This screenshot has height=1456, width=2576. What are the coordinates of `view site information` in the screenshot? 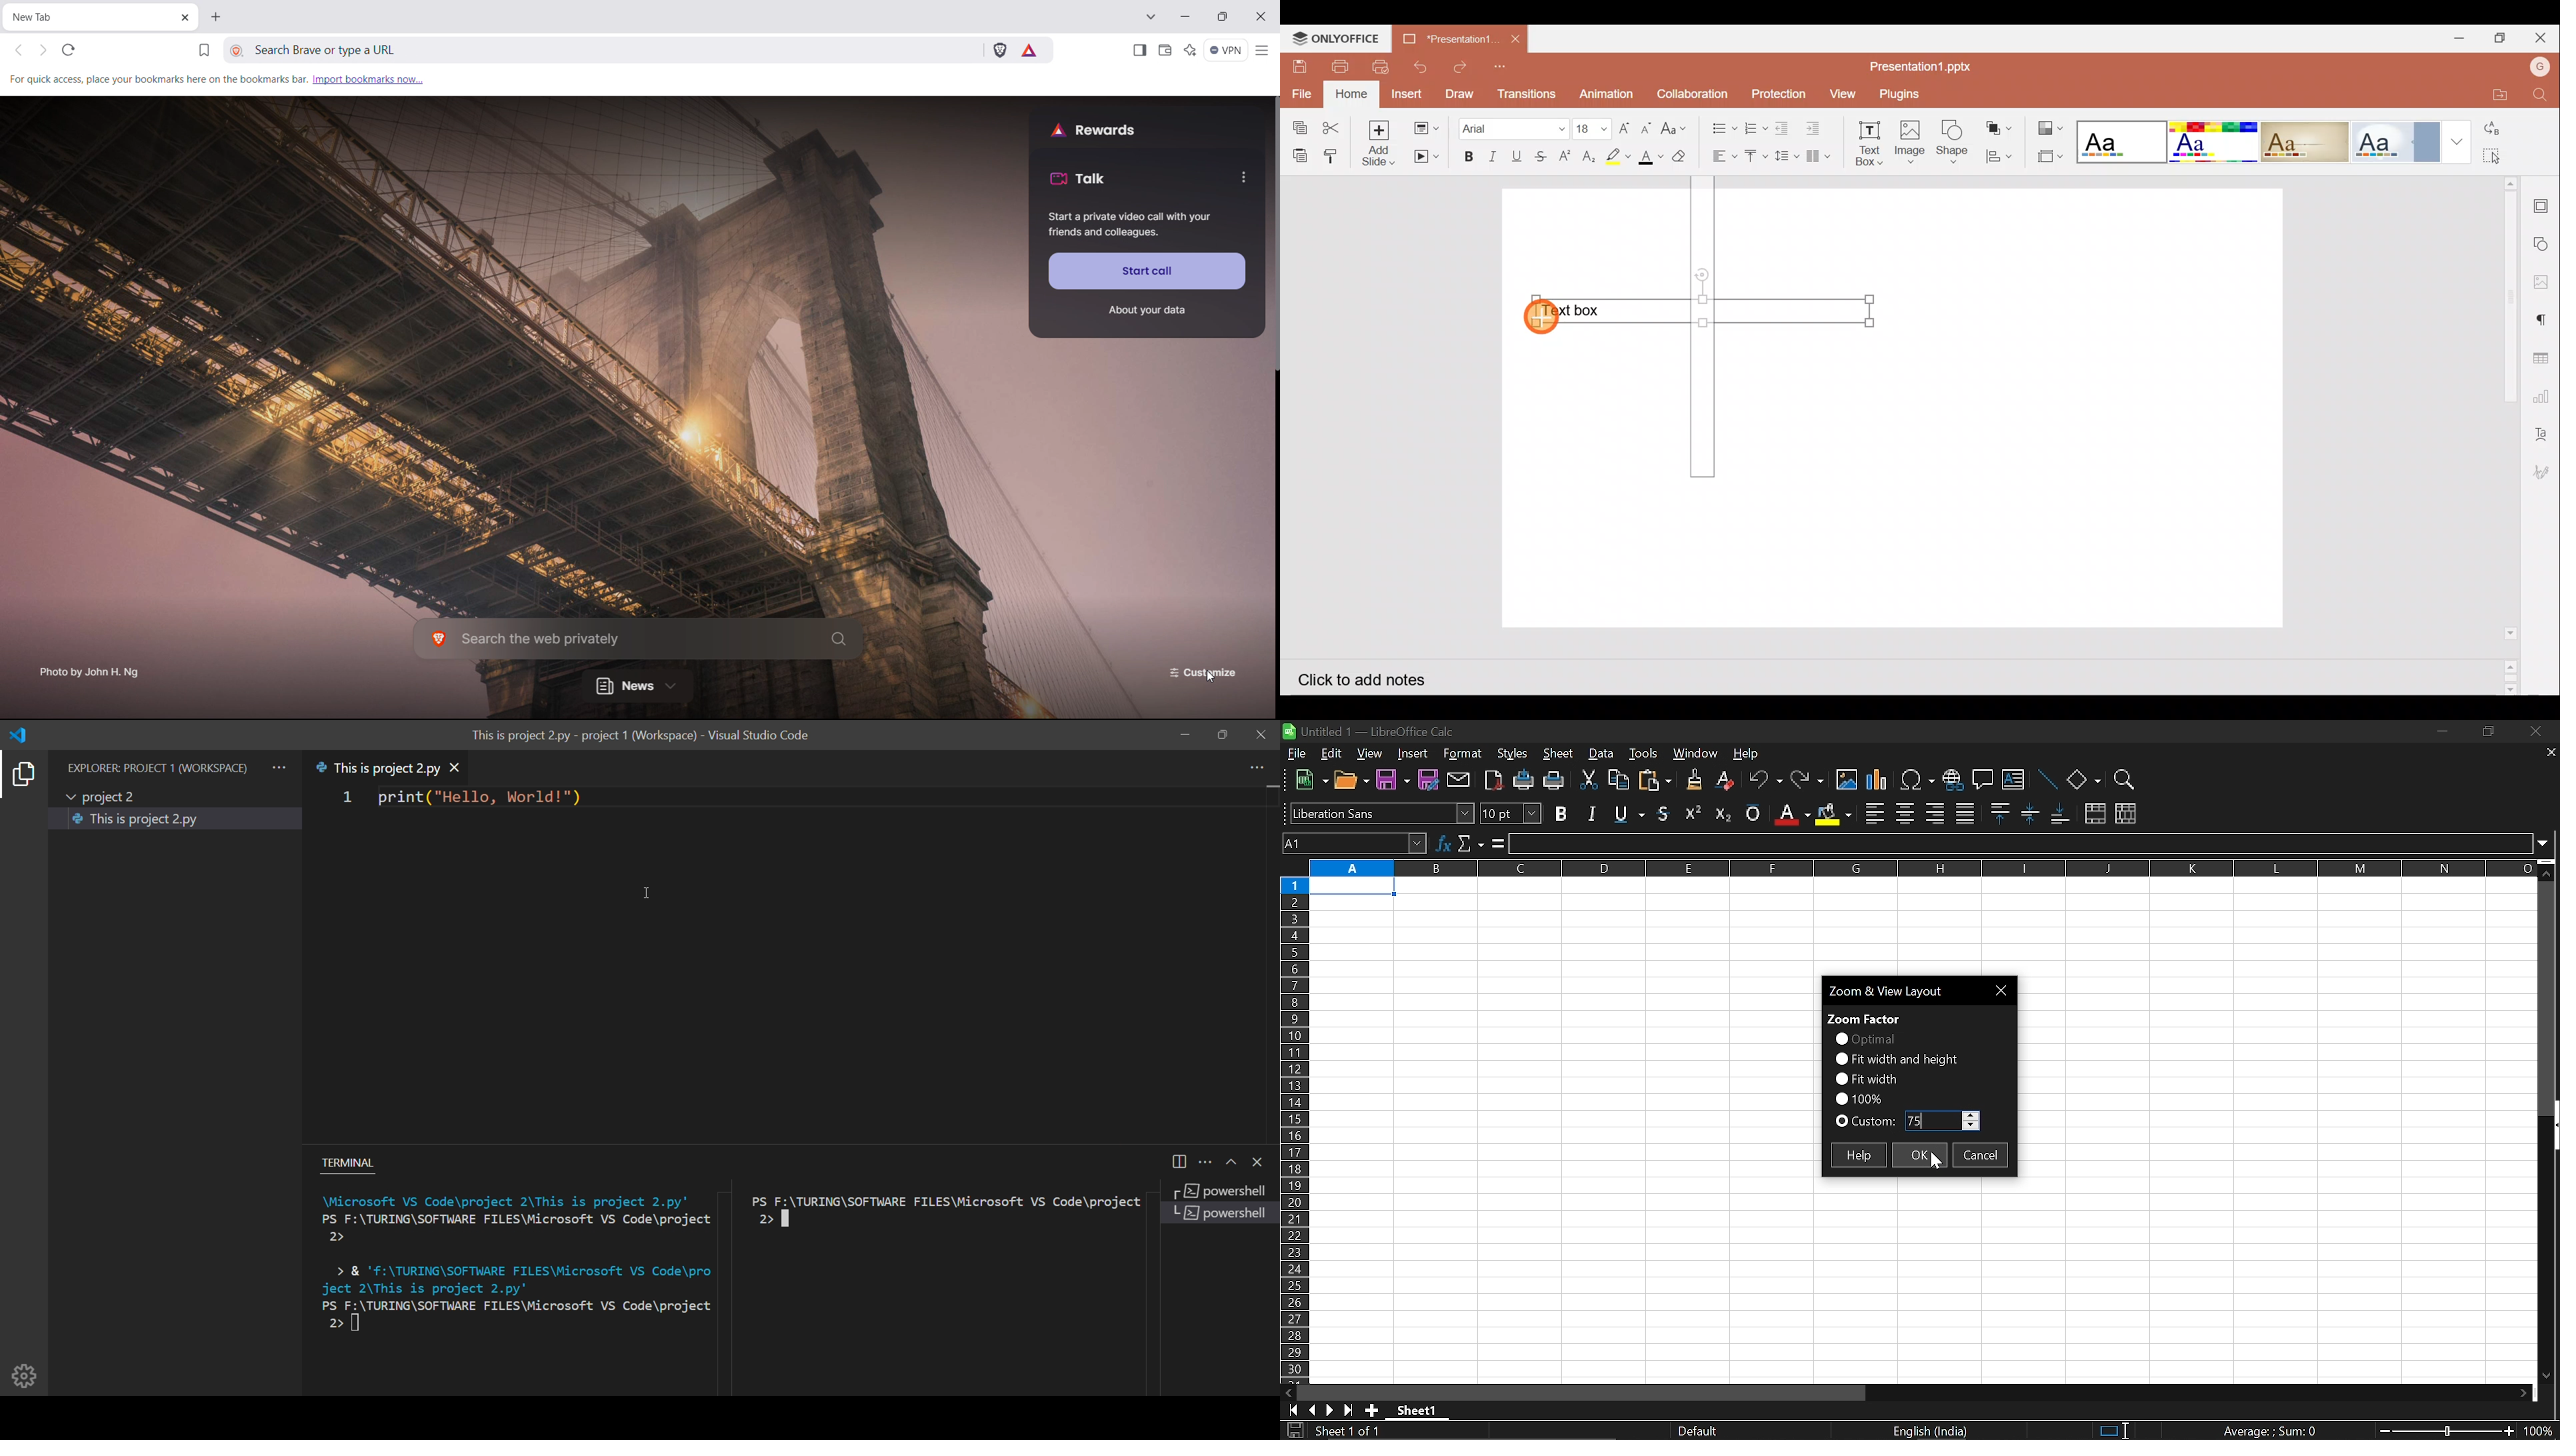 It's located at (237, 51).